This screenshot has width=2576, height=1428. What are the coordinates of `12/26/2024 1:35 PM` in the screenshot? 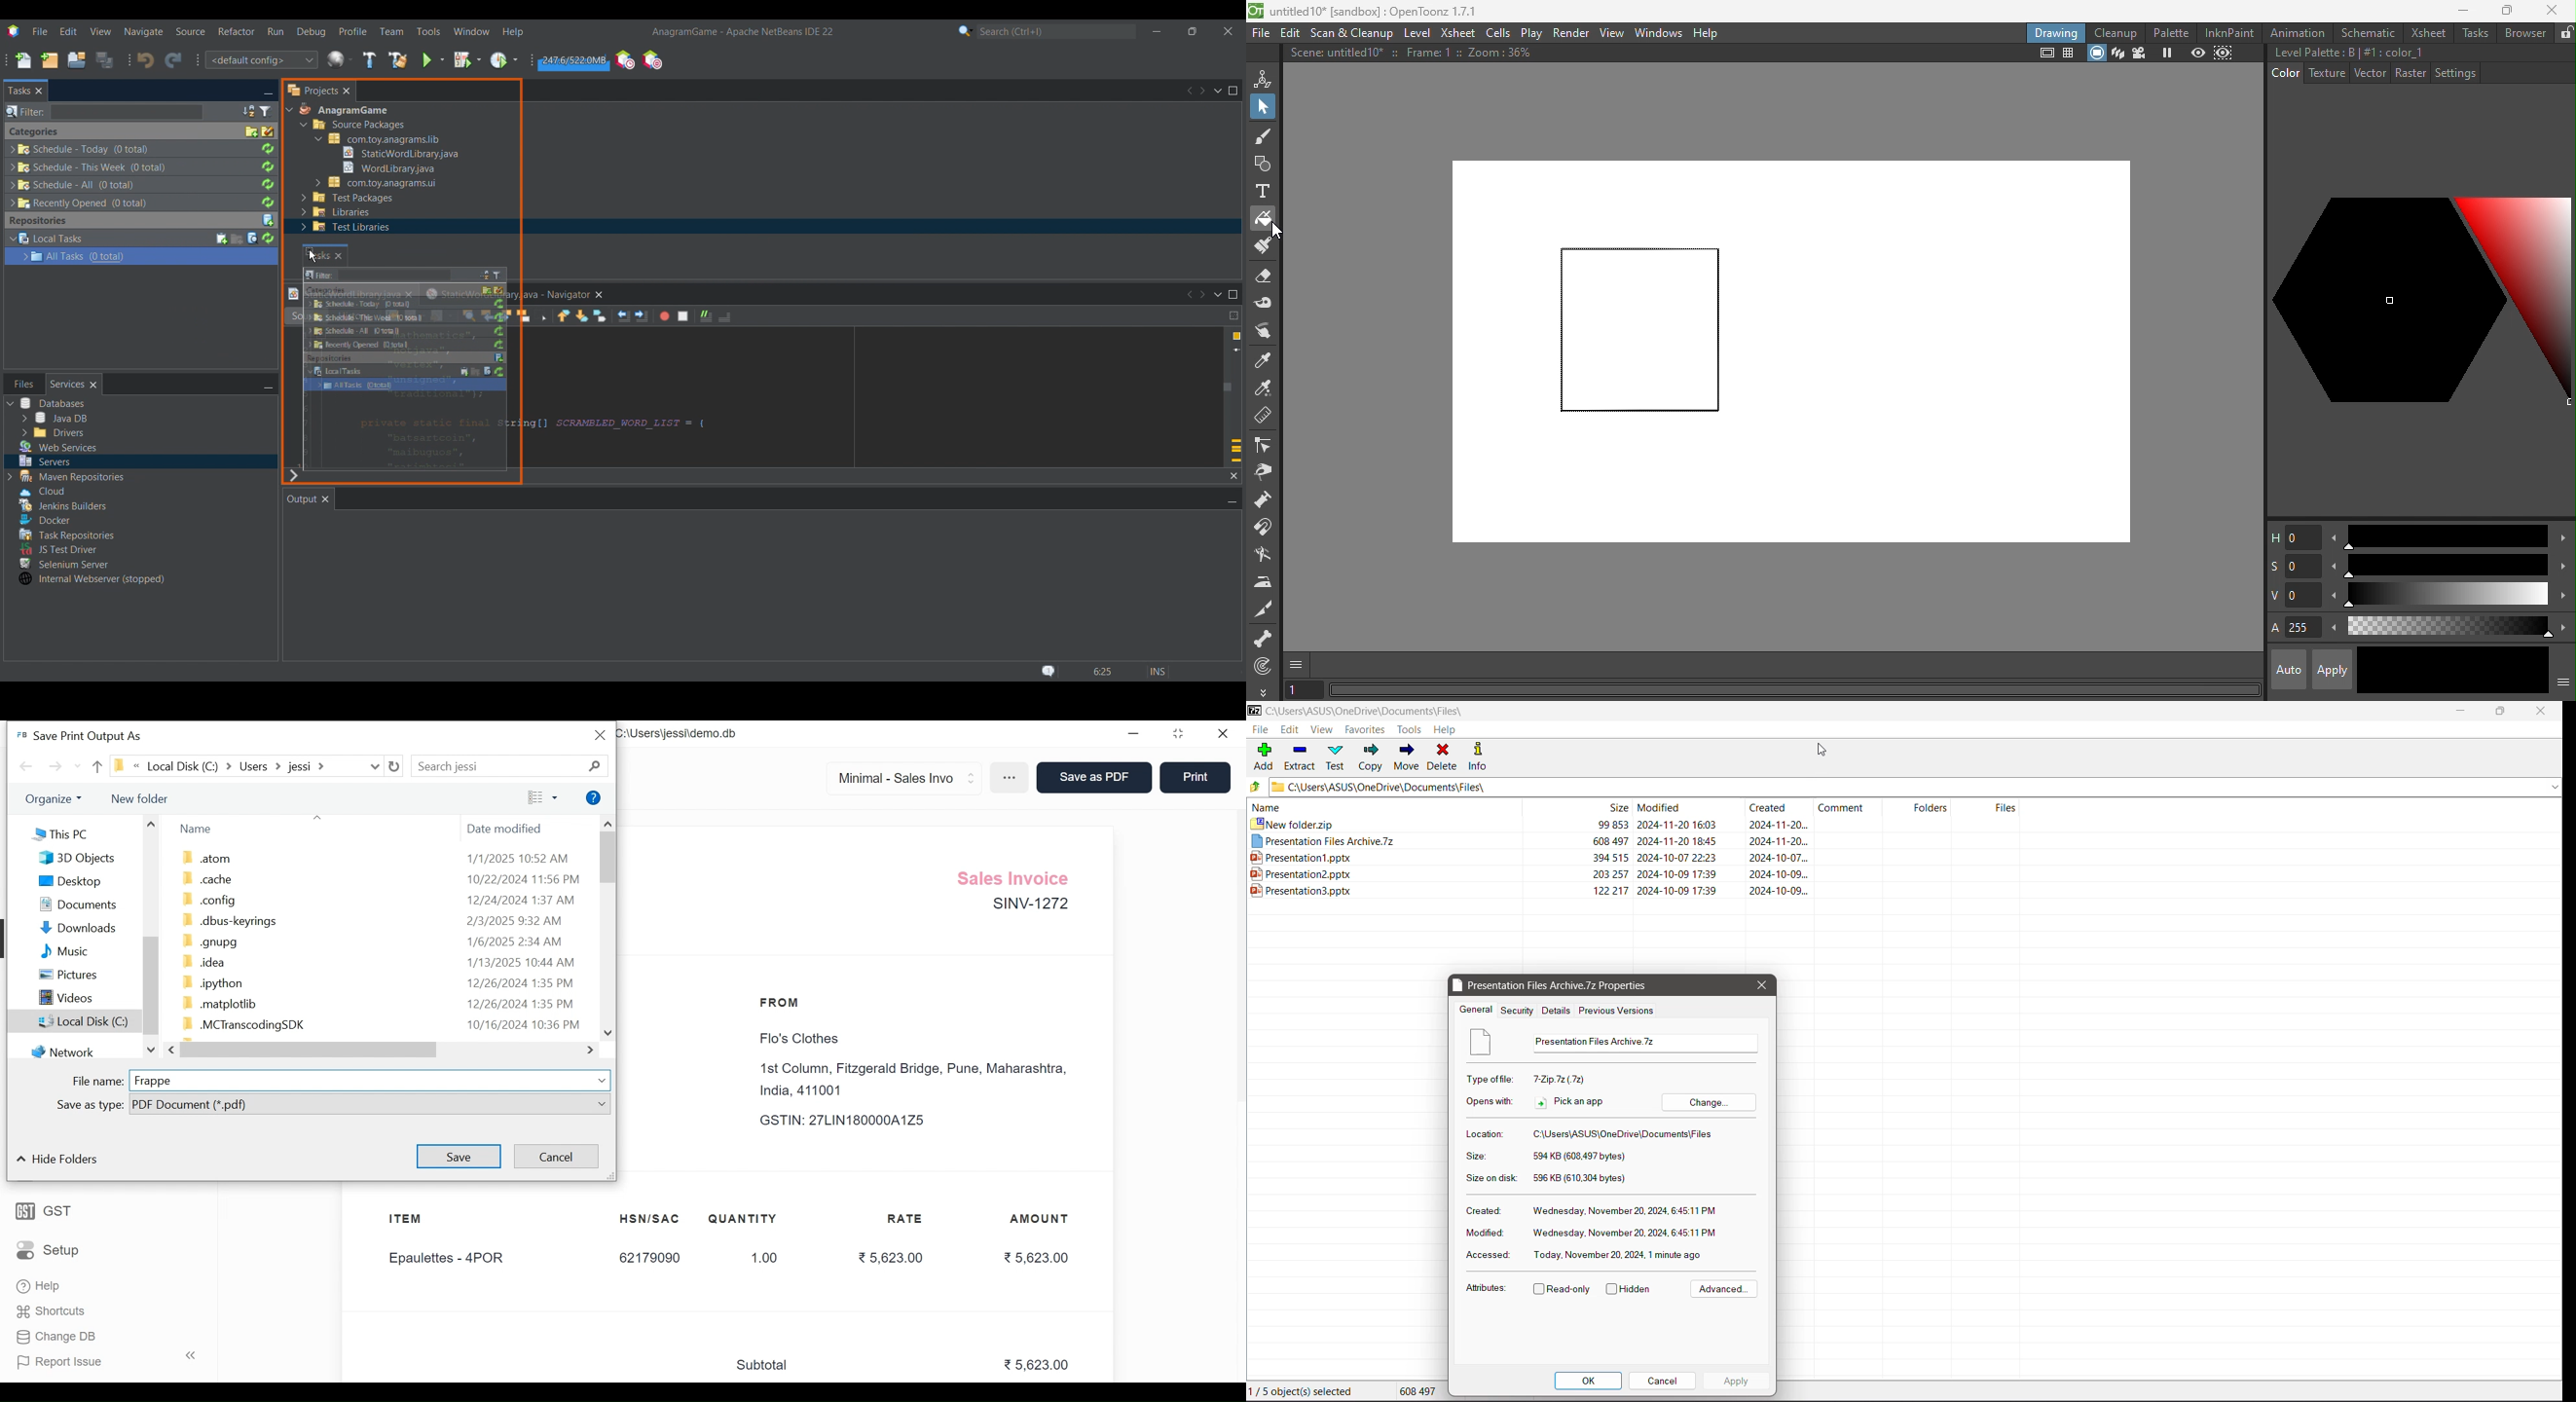 It's located at (521, 983).